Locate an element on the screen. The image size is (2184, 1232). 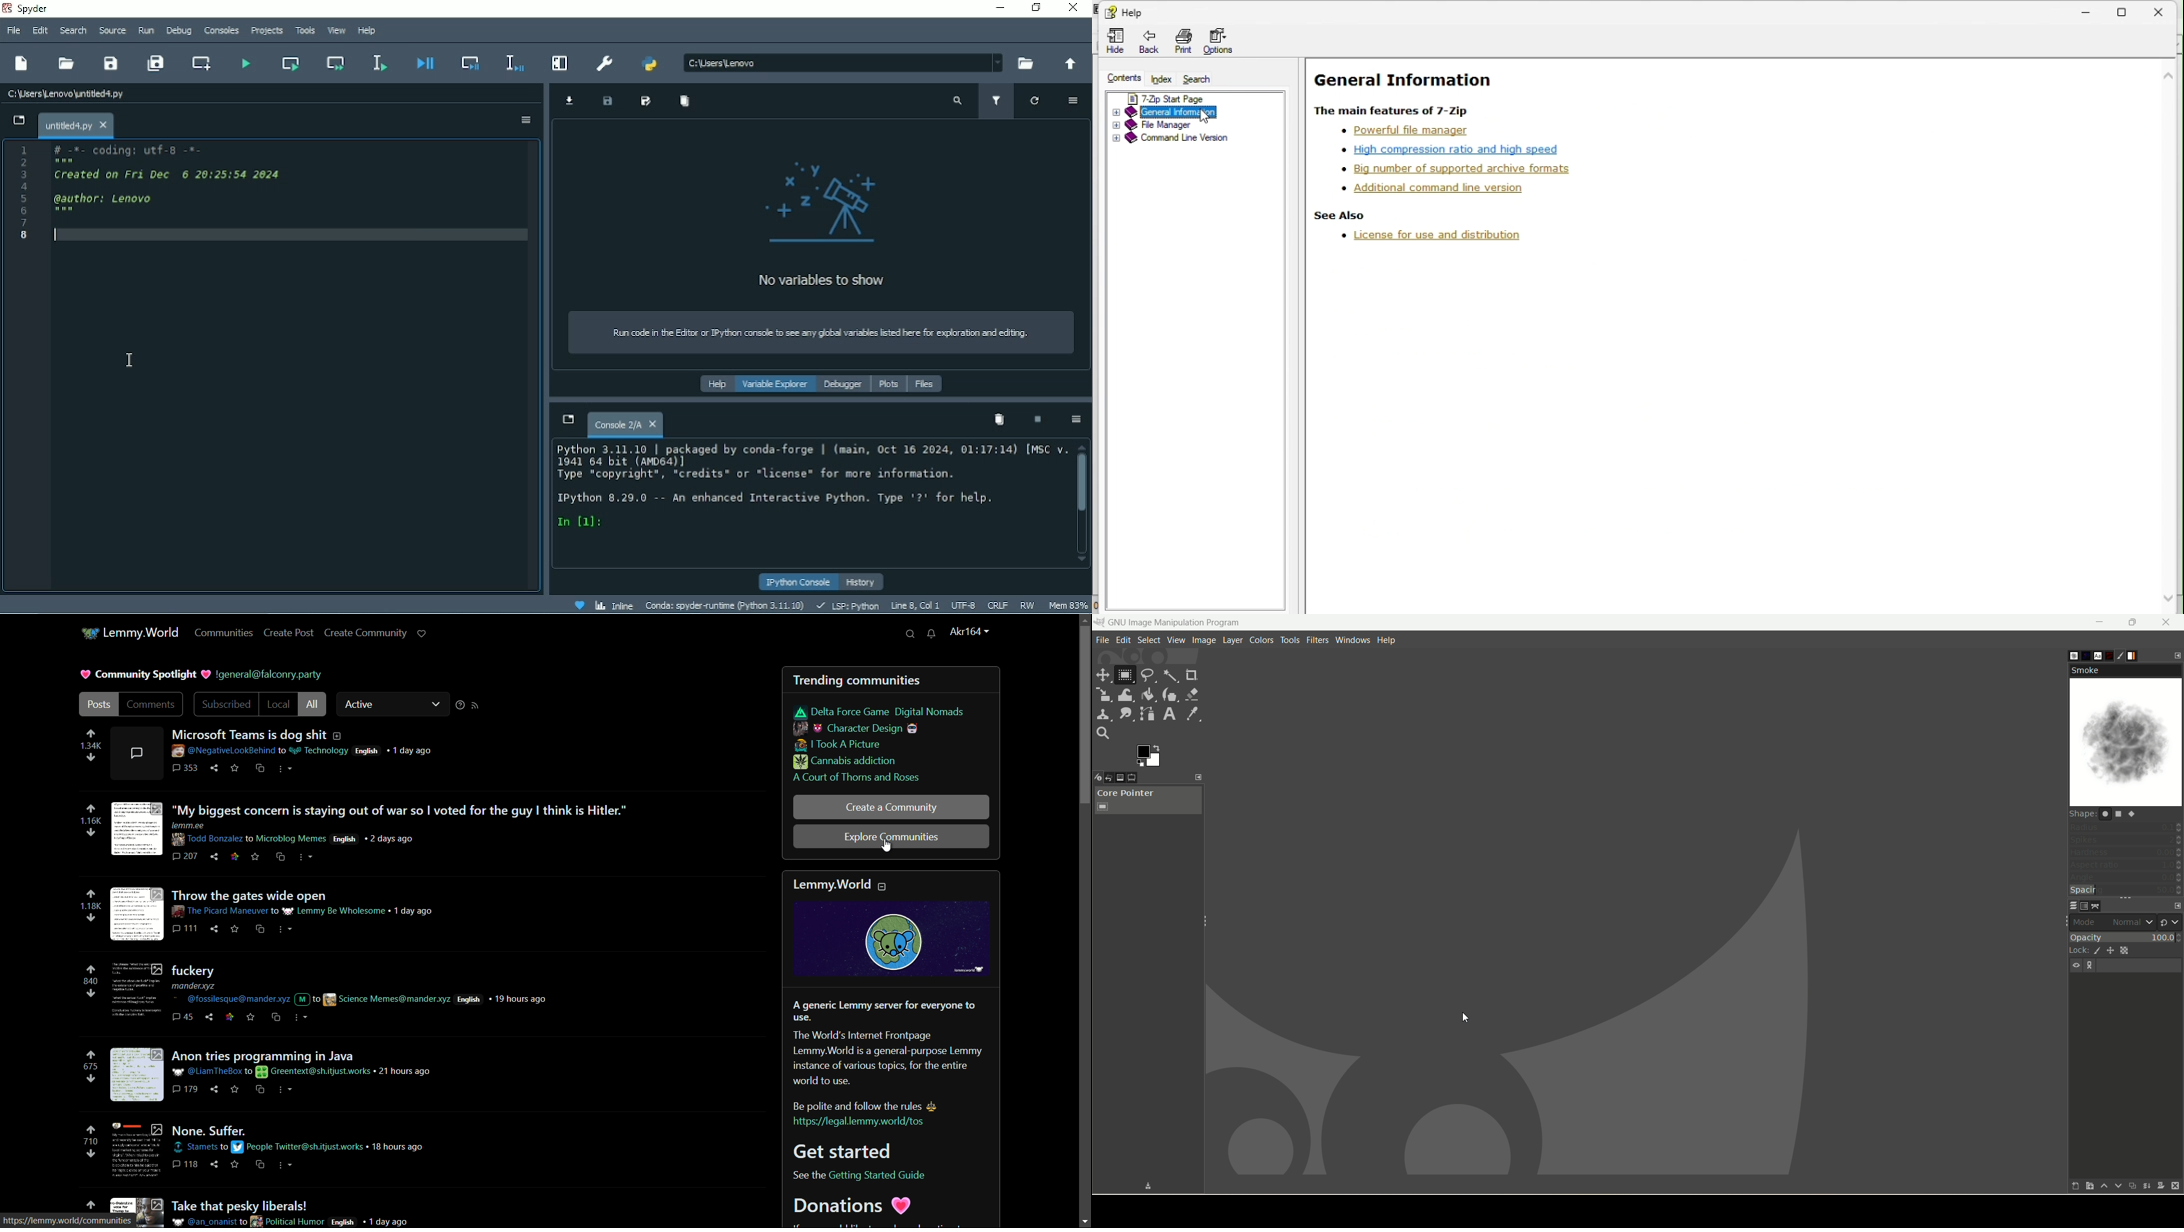
post details is located at coordinates (295, 1222).